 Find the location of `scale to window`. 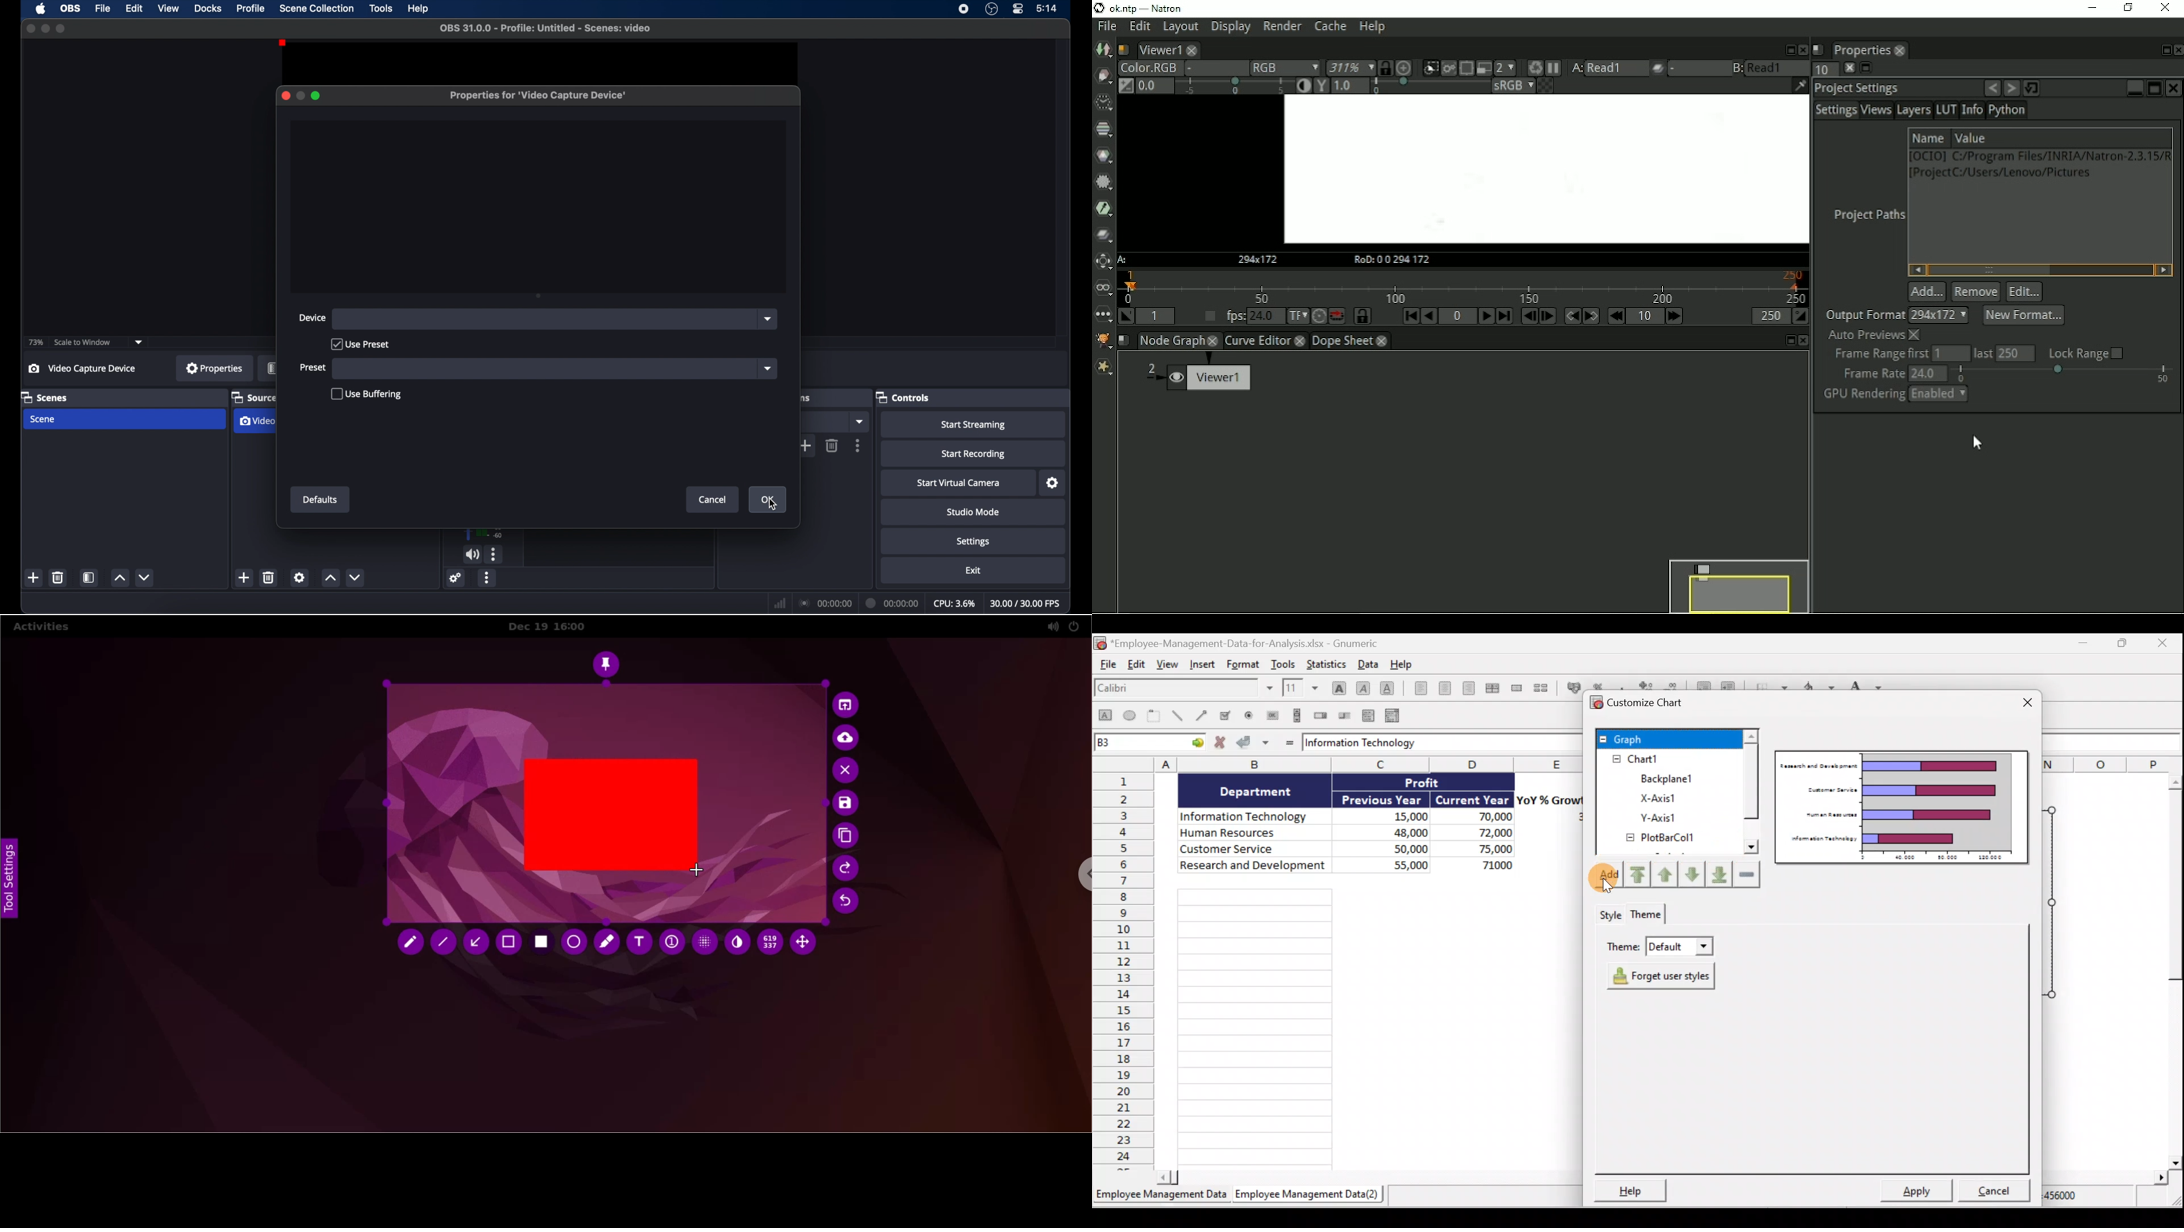

scale to window is located at coordinates (84, 342).